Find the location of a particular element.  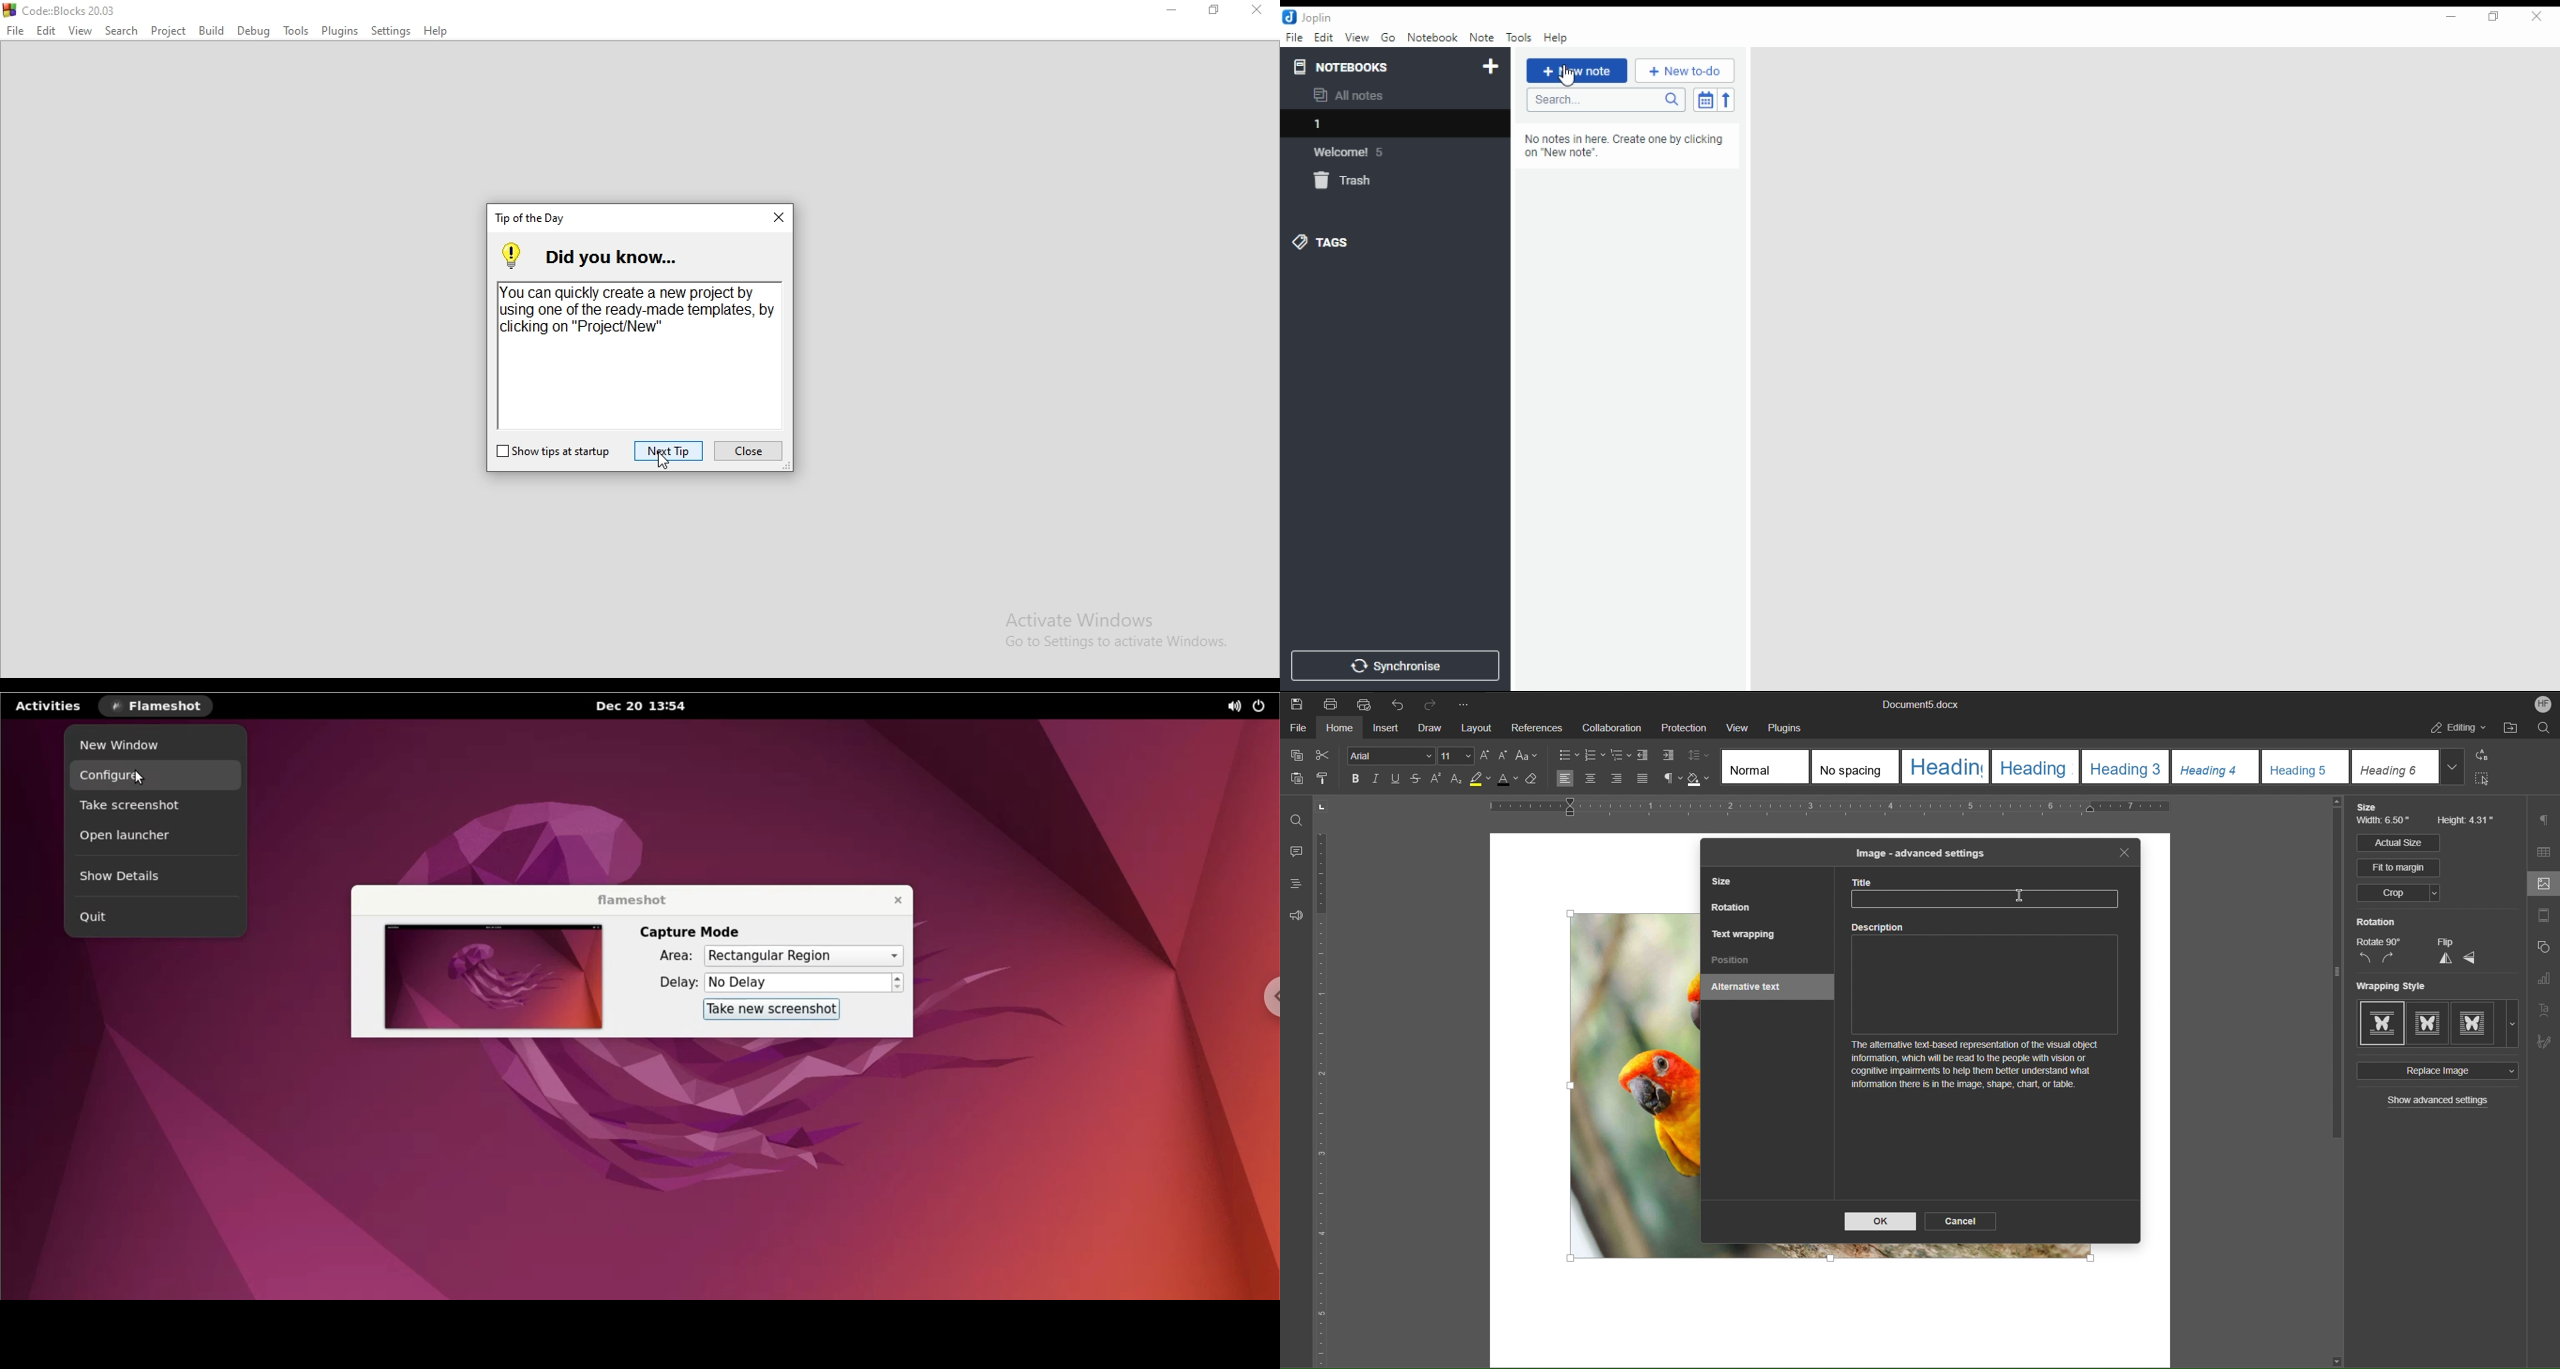

Save is located at coordinates (1297, 703).